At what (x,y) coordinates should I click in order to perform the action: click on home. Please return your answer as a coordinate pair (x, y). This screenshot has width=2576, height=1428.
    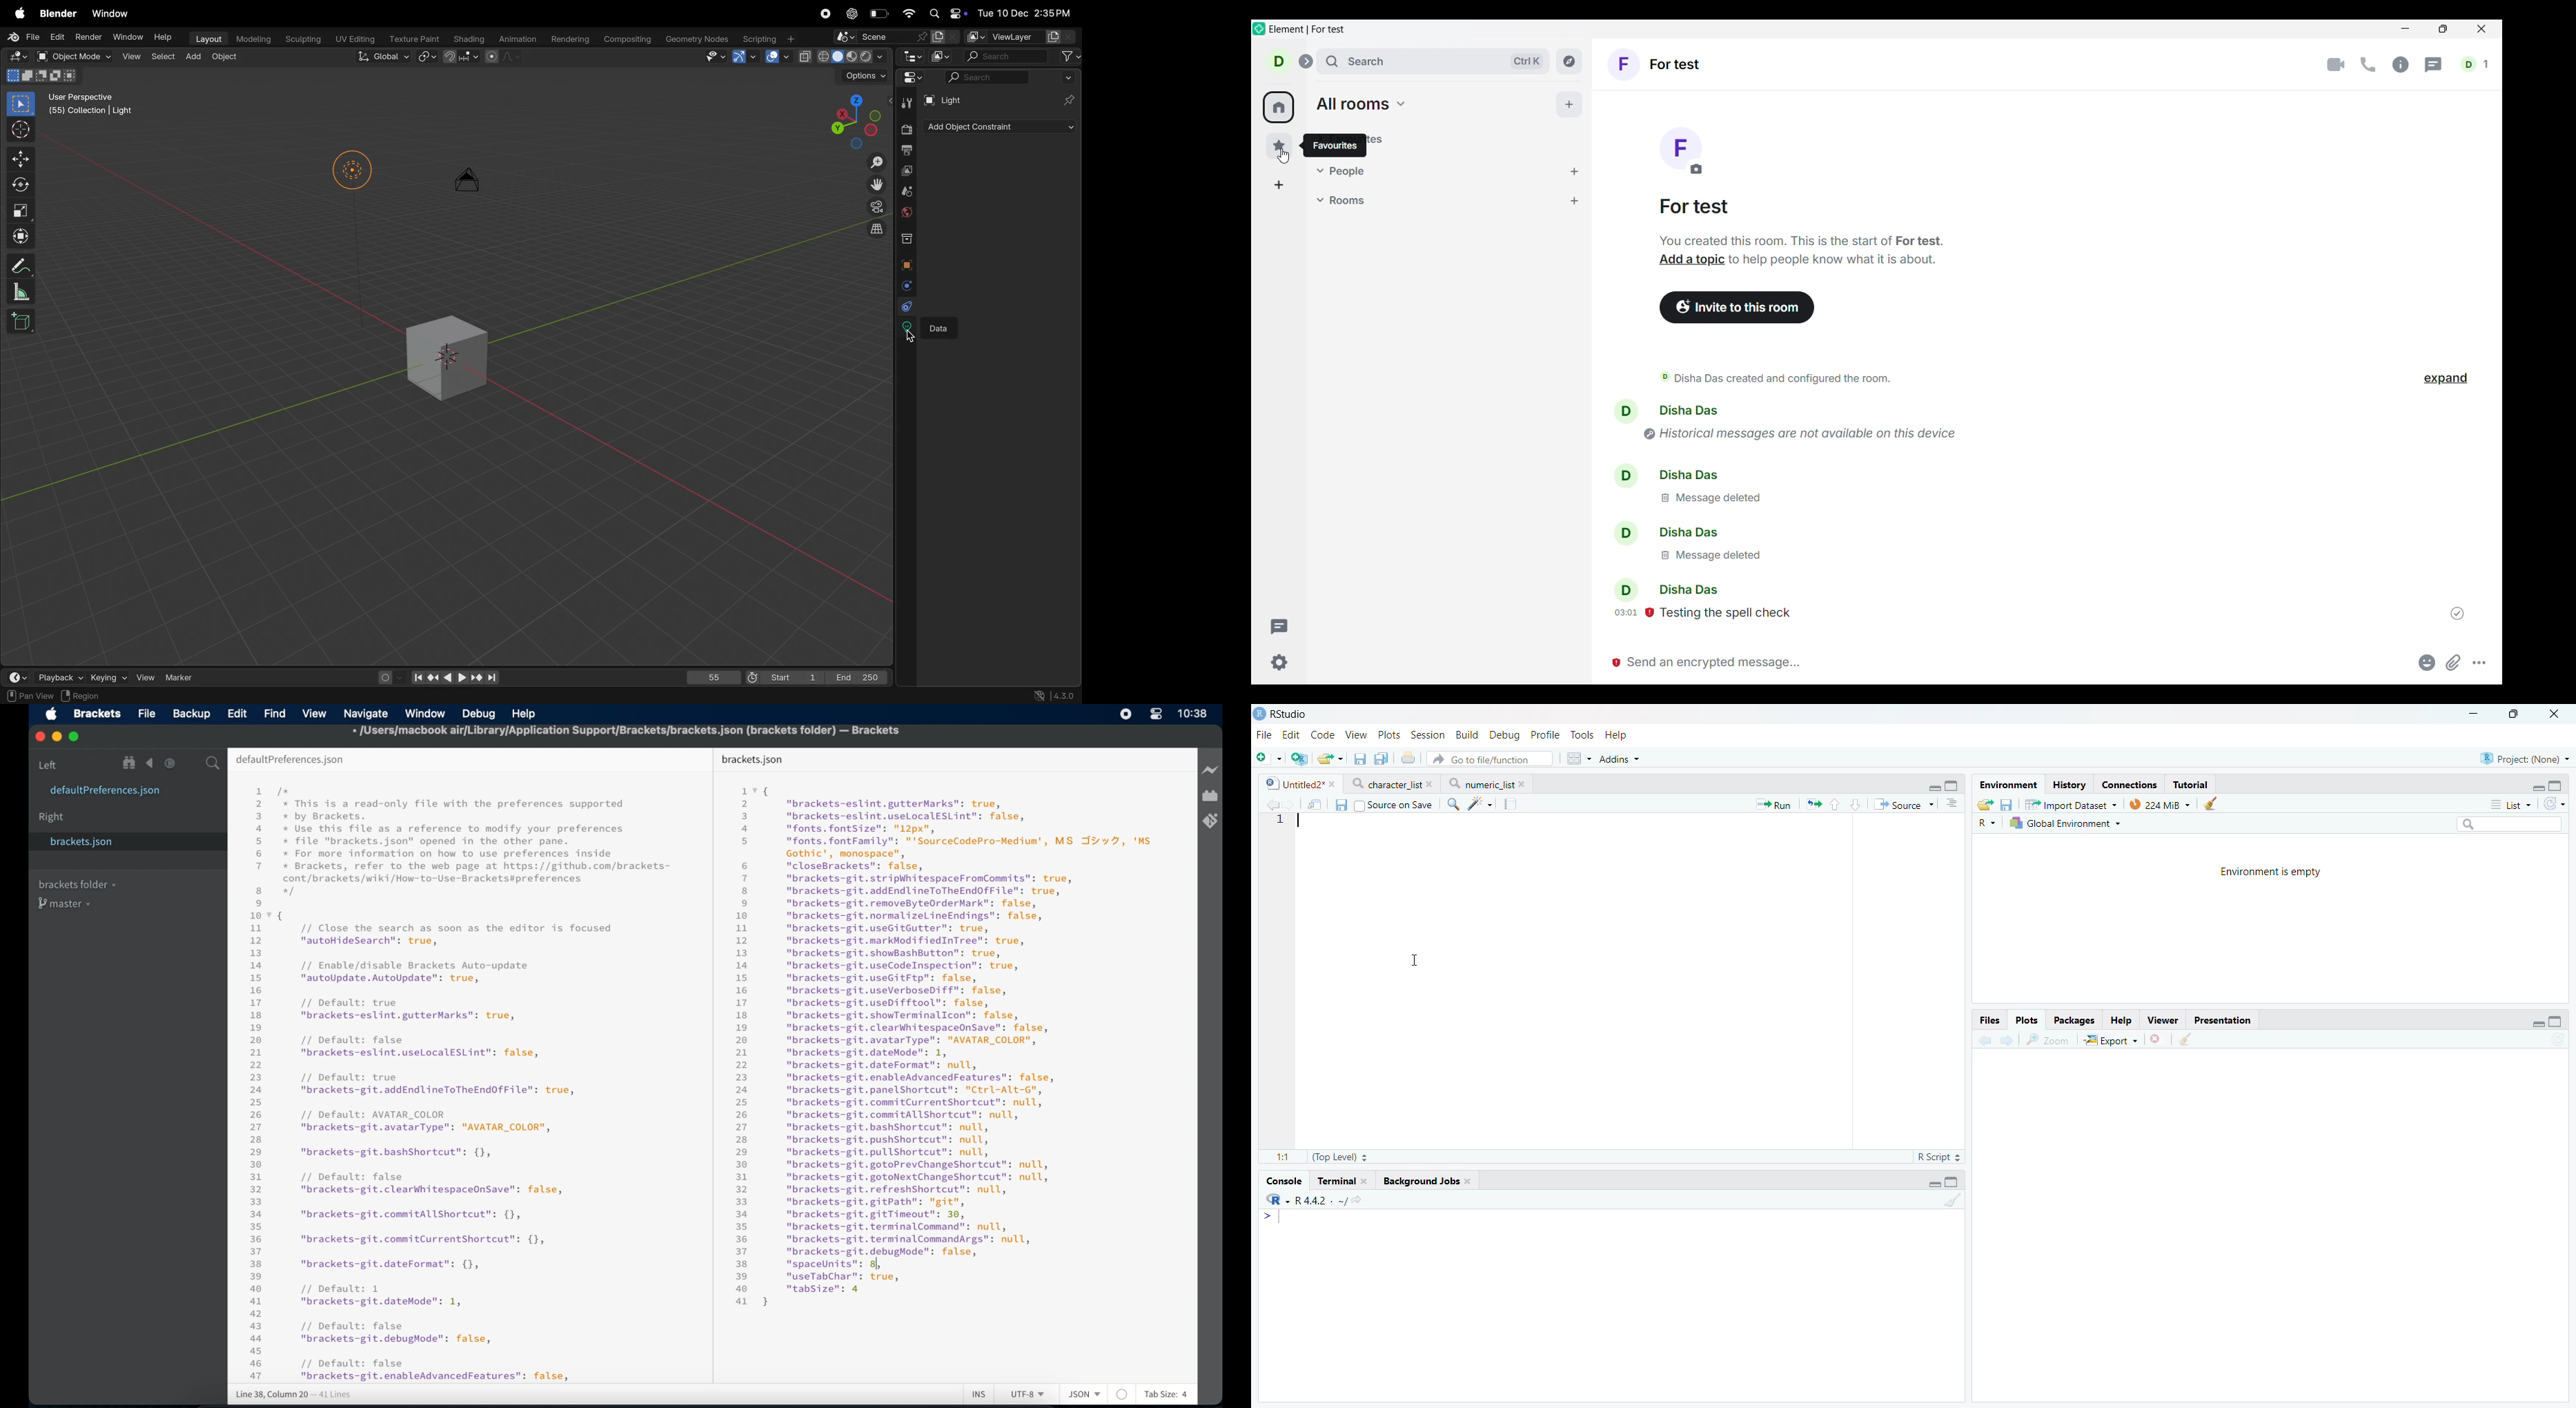
    Looking at the image, I should click on (1279, 108).